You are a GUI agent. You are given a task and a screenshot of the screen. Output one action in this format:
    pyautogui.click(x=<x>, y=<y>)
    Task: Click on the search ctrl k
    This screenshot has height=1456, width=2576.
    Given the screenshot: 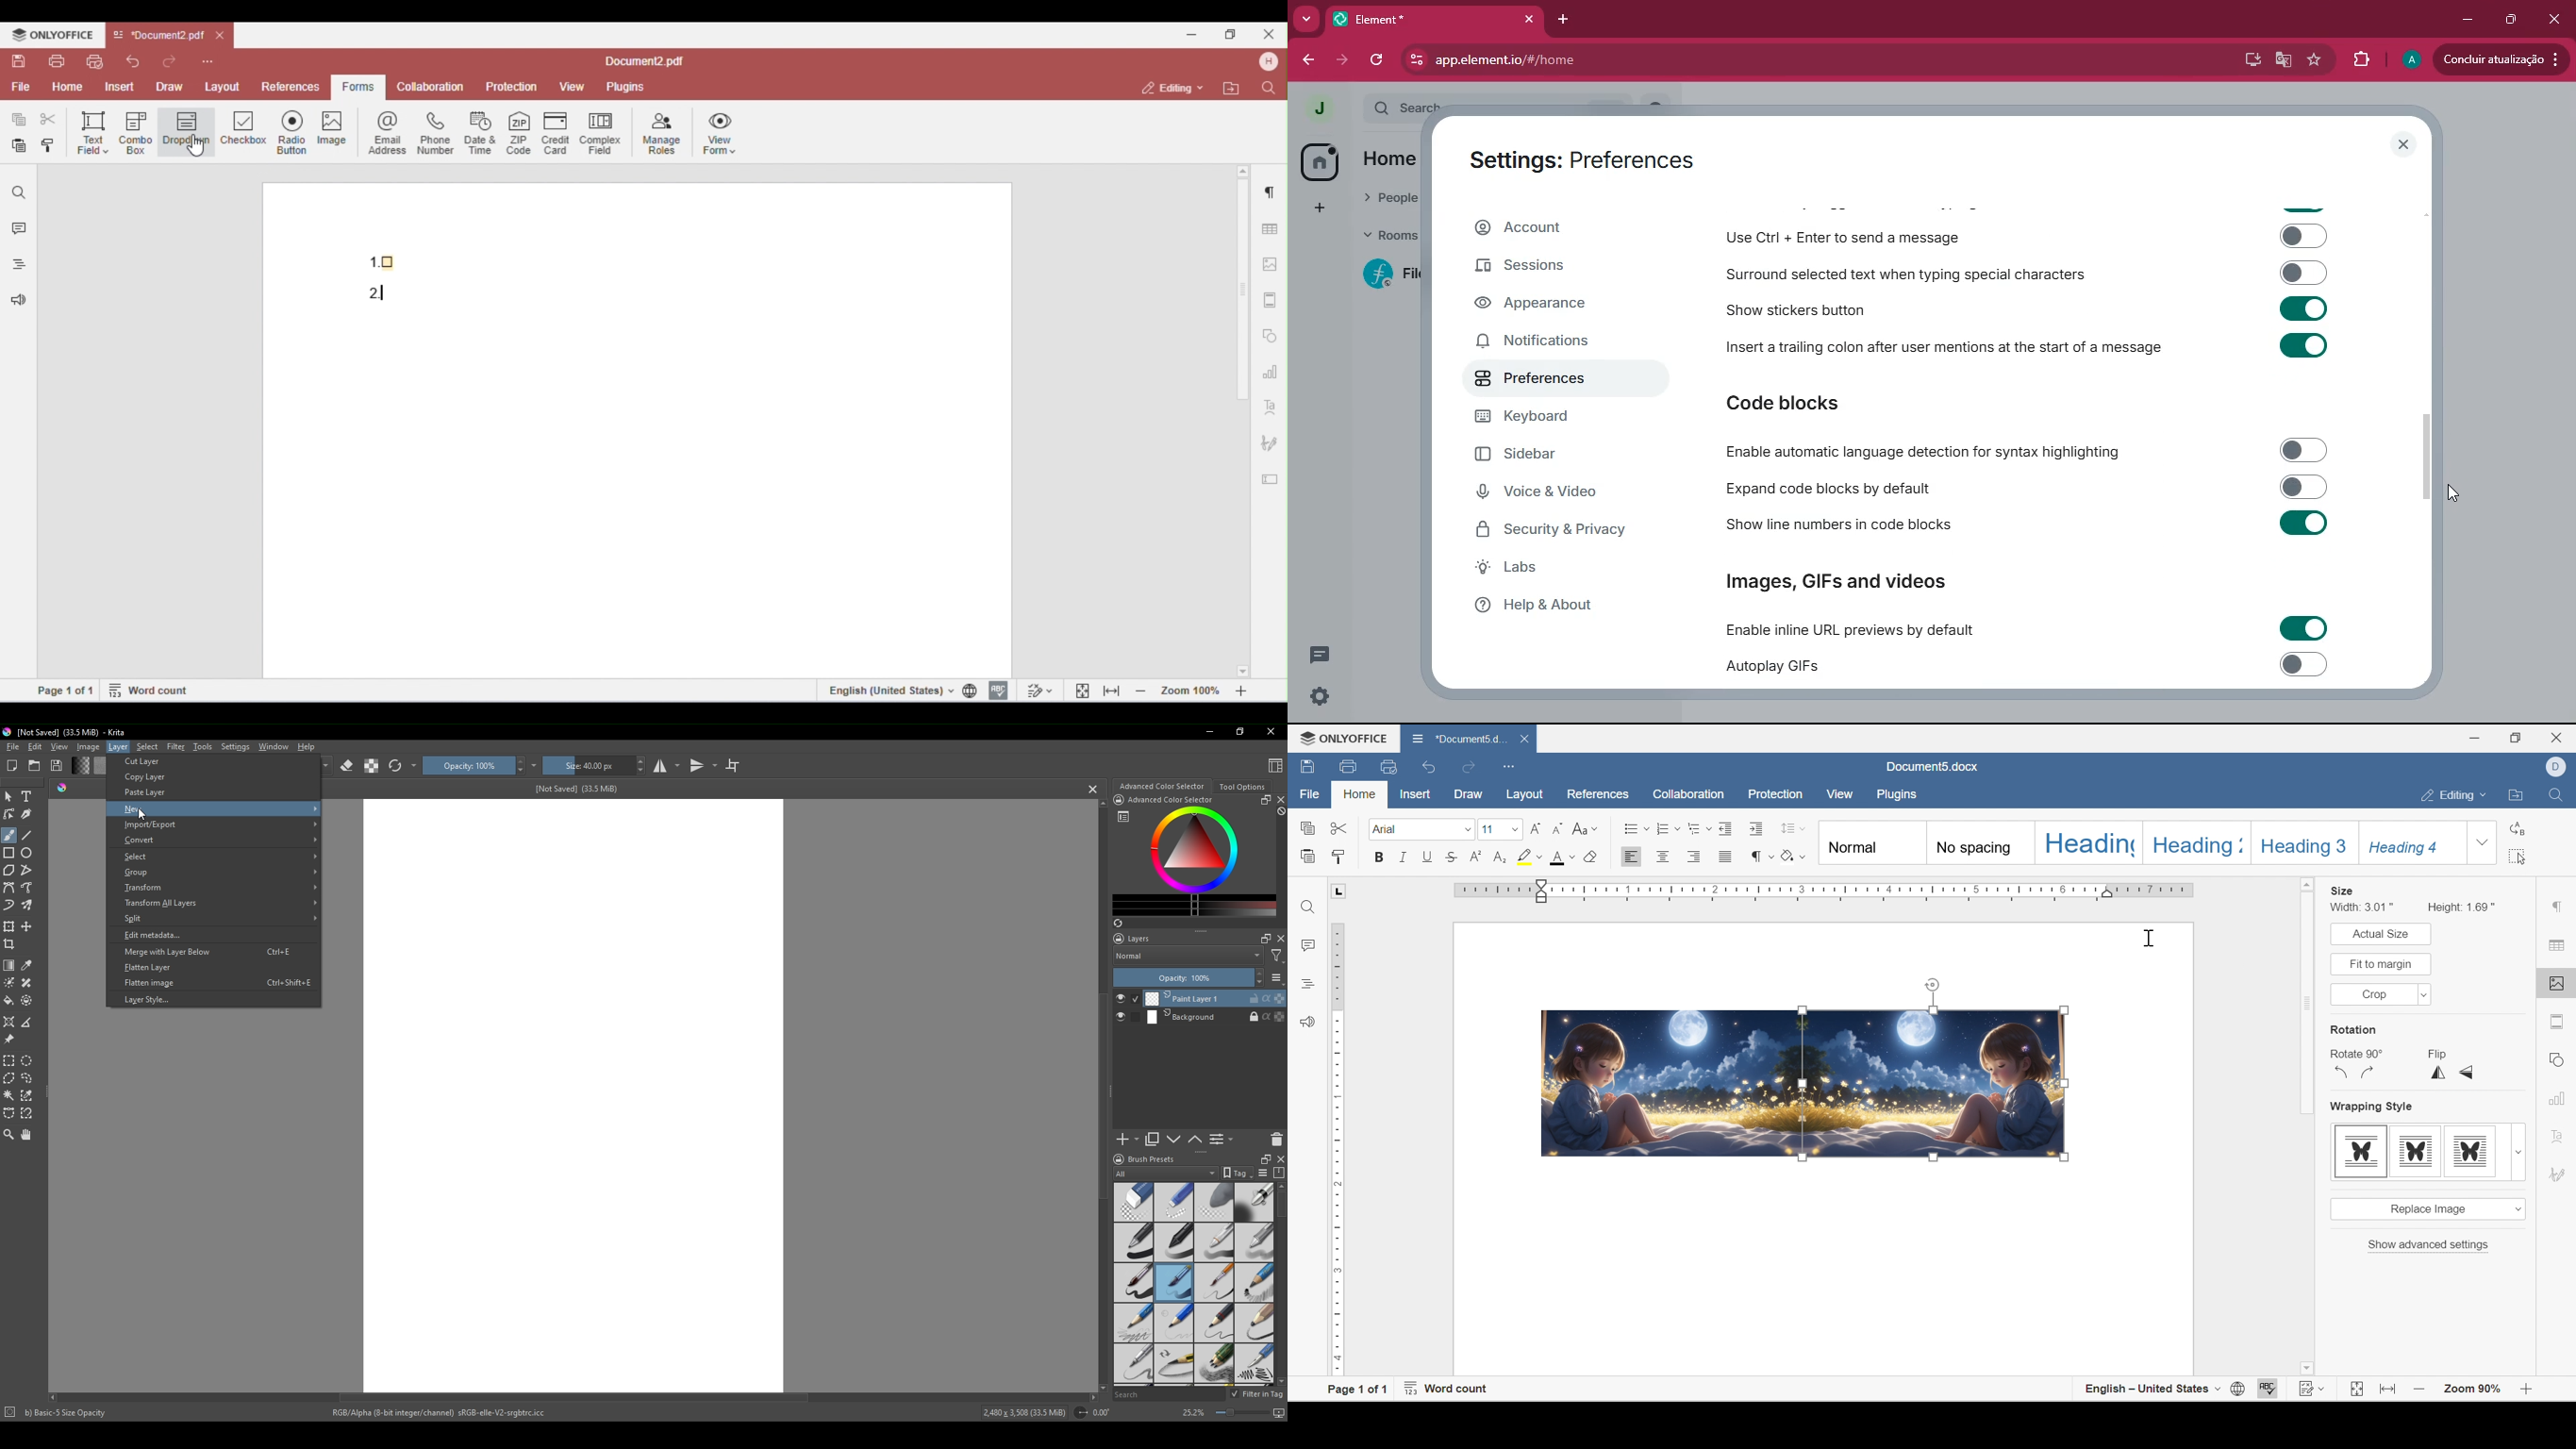 What is the action you would take?
    pyautogui.click(x=1508, y=108)
    